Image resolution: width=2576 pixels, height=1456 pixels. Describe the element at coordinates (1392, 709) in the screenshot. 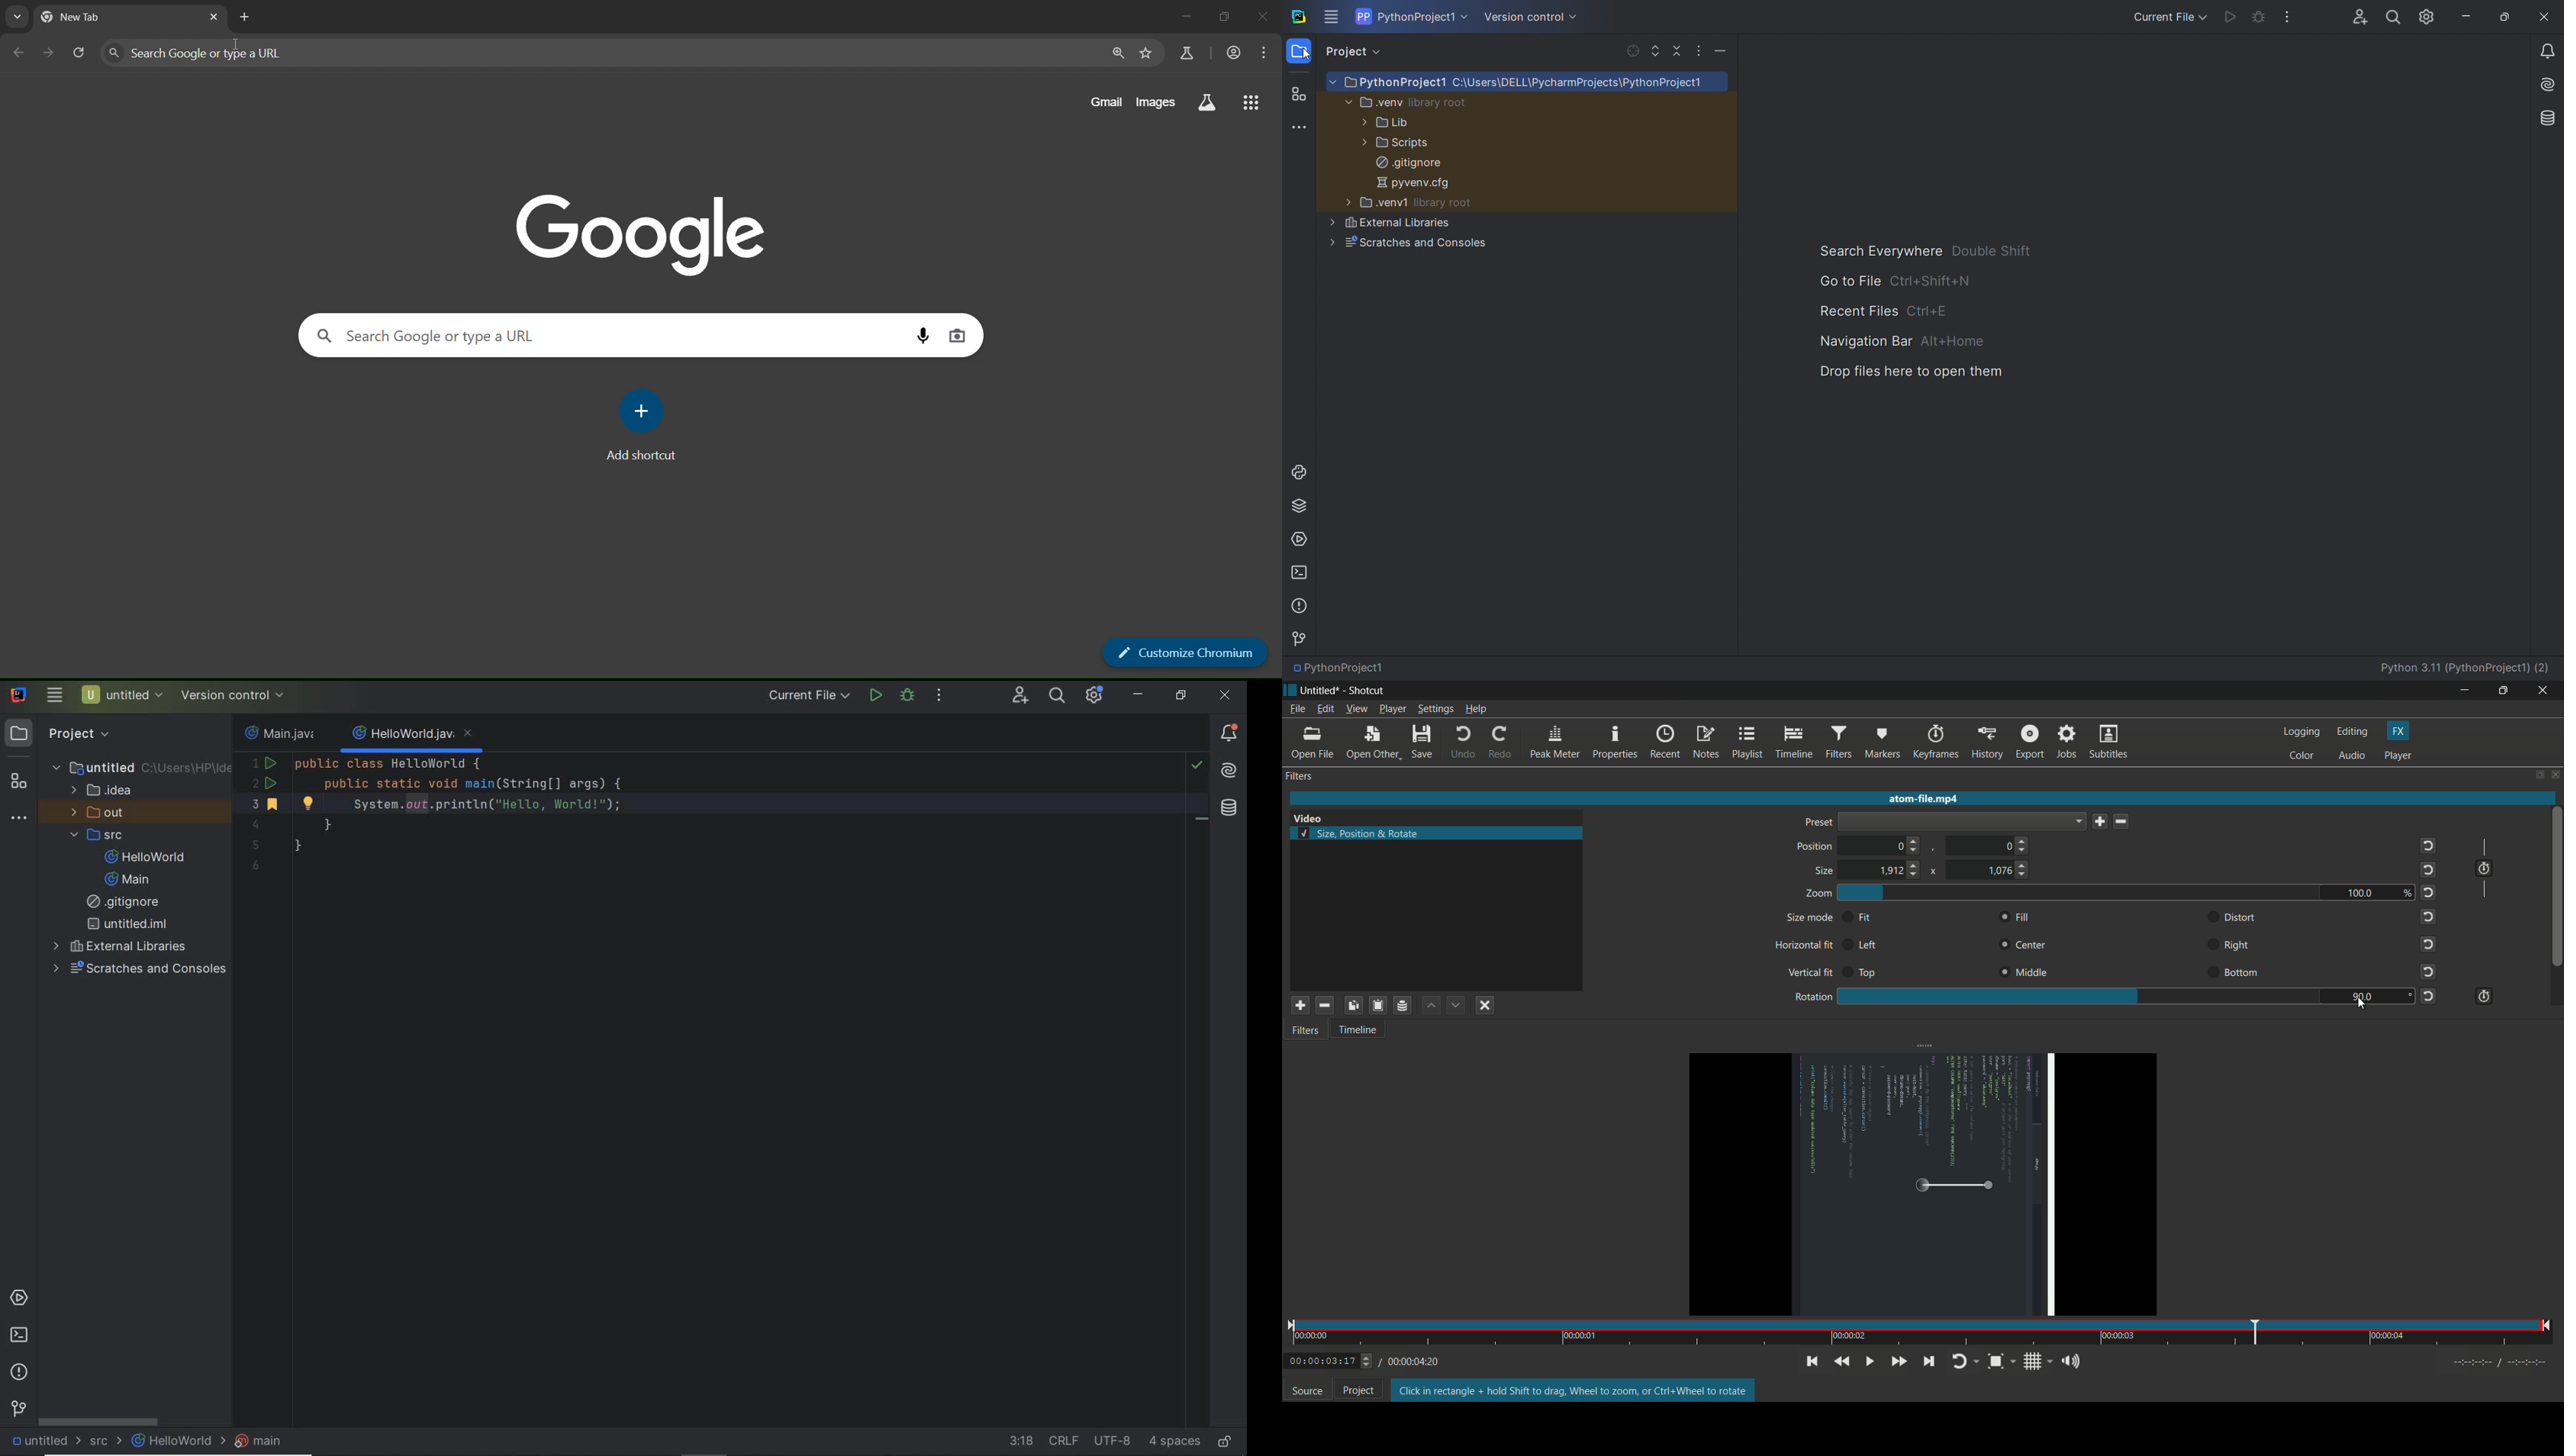

I see `player menu` at that location.